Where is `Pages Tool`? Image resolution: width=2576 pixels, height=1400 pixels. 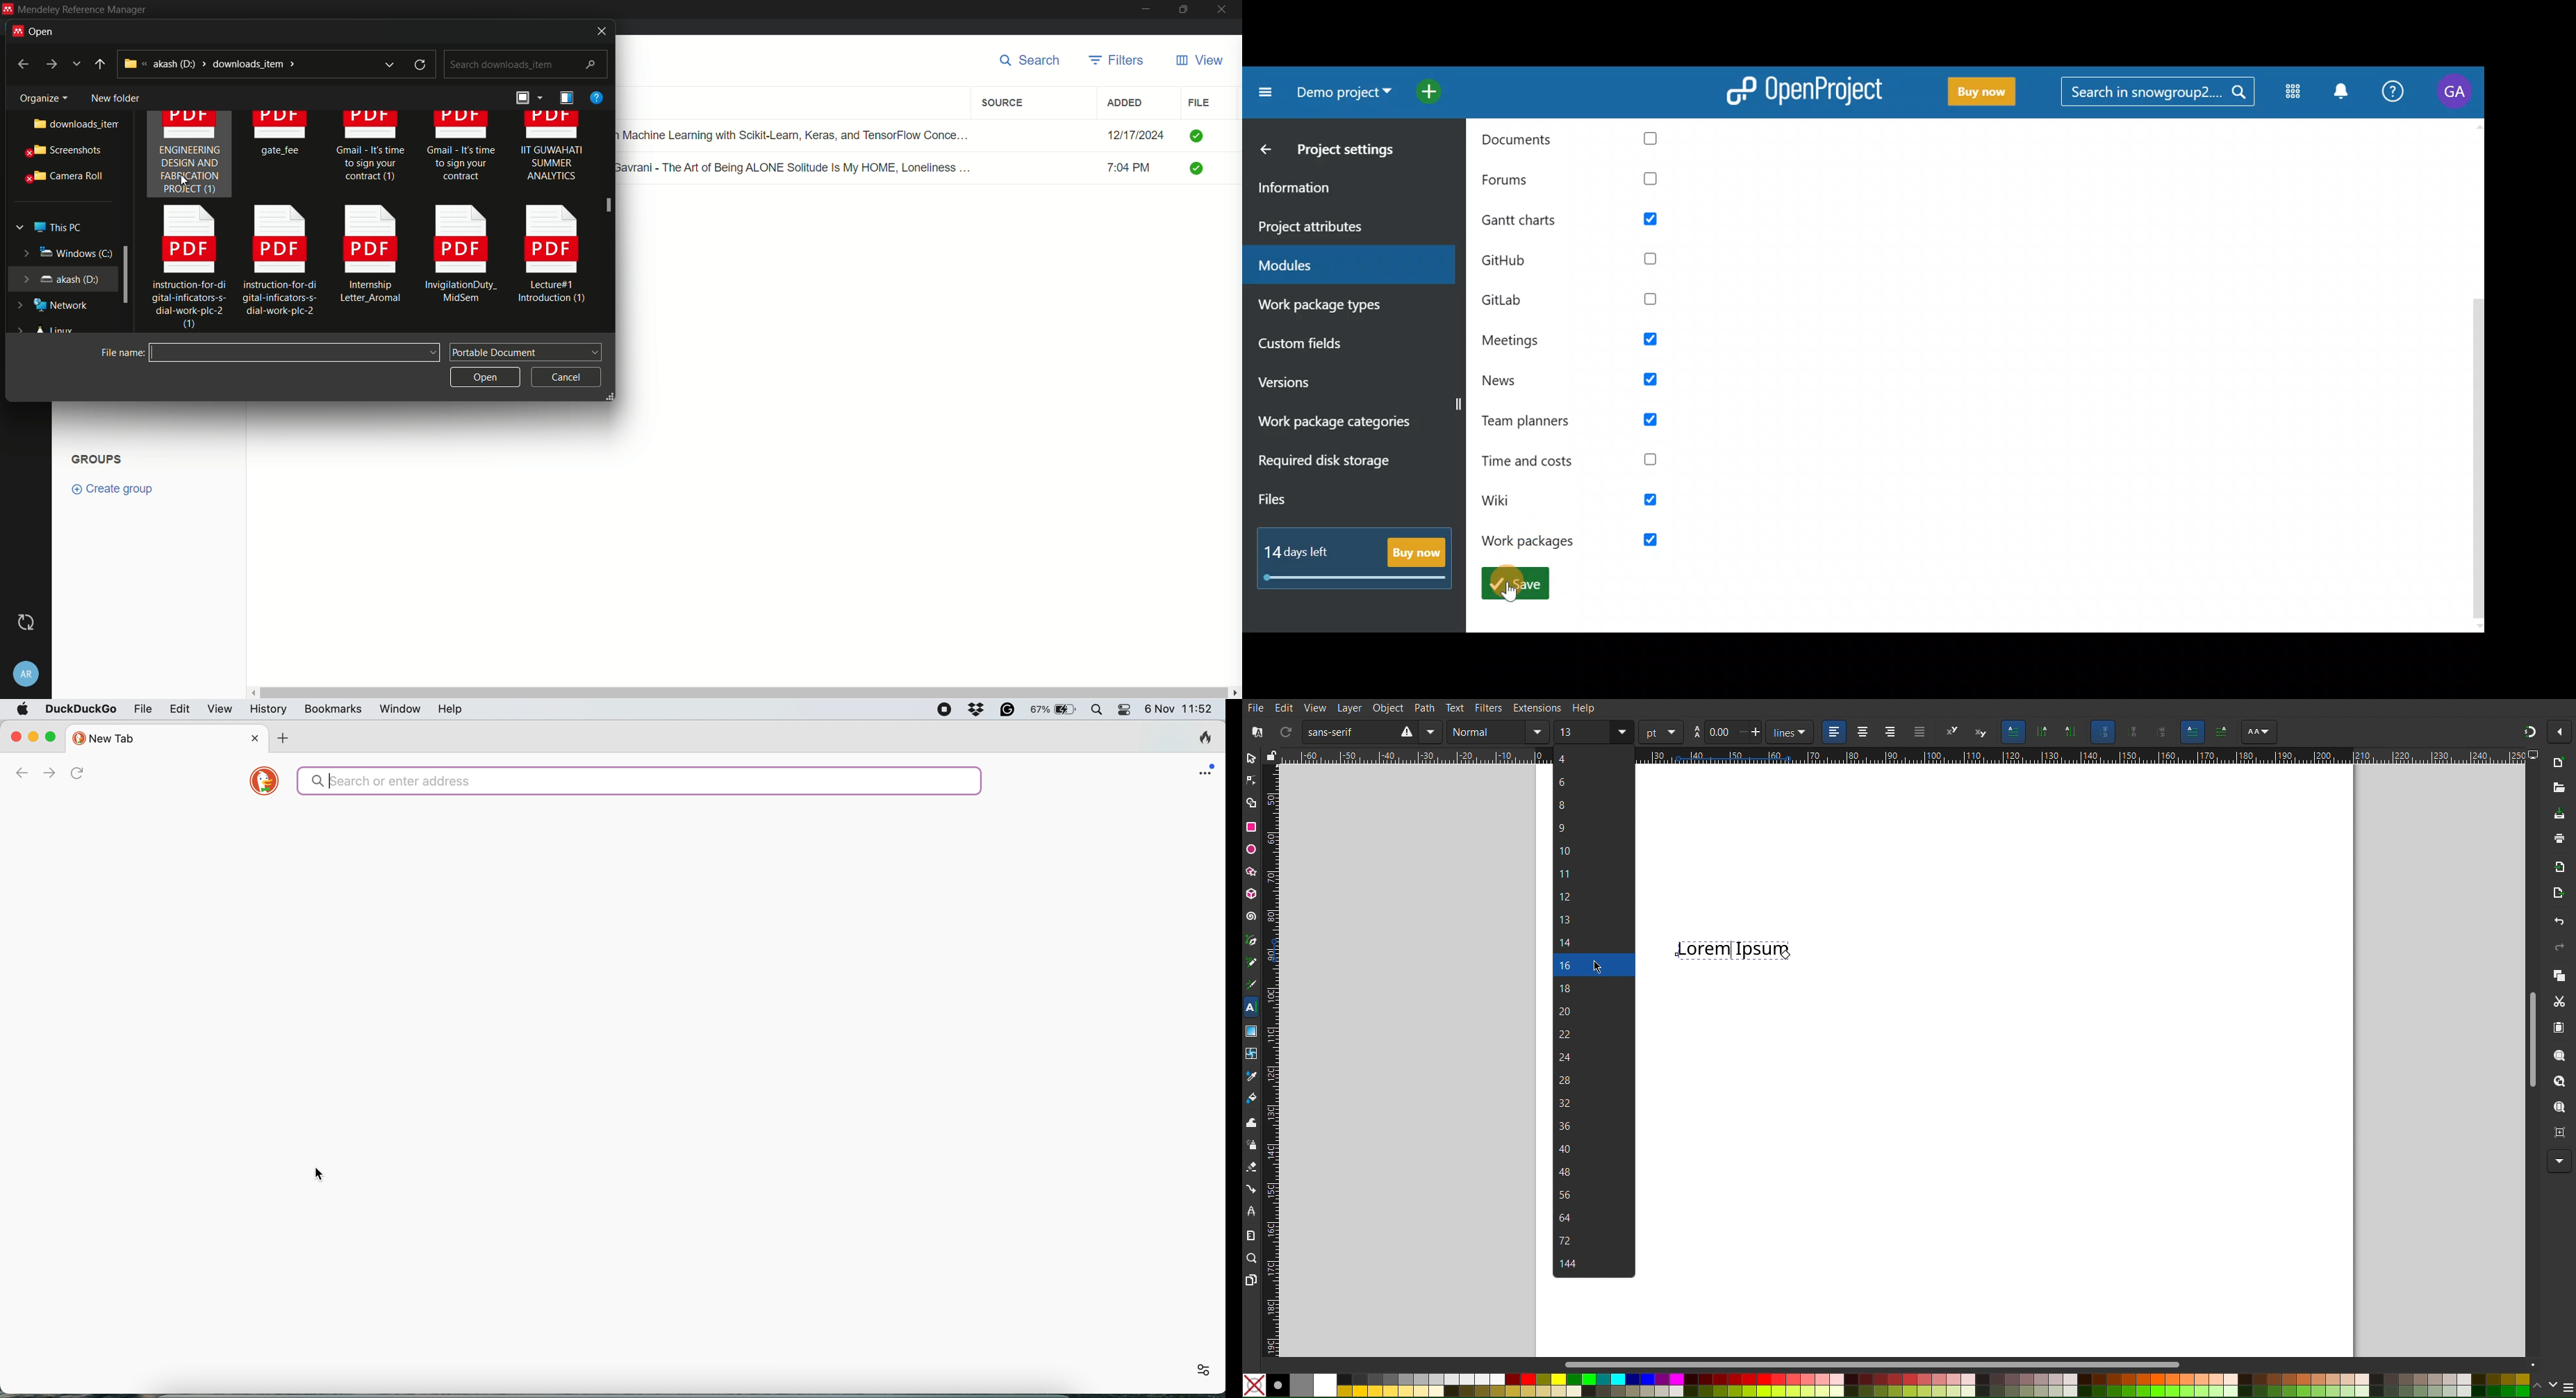 Pages Tool is located at coordinates (1251, 1280).